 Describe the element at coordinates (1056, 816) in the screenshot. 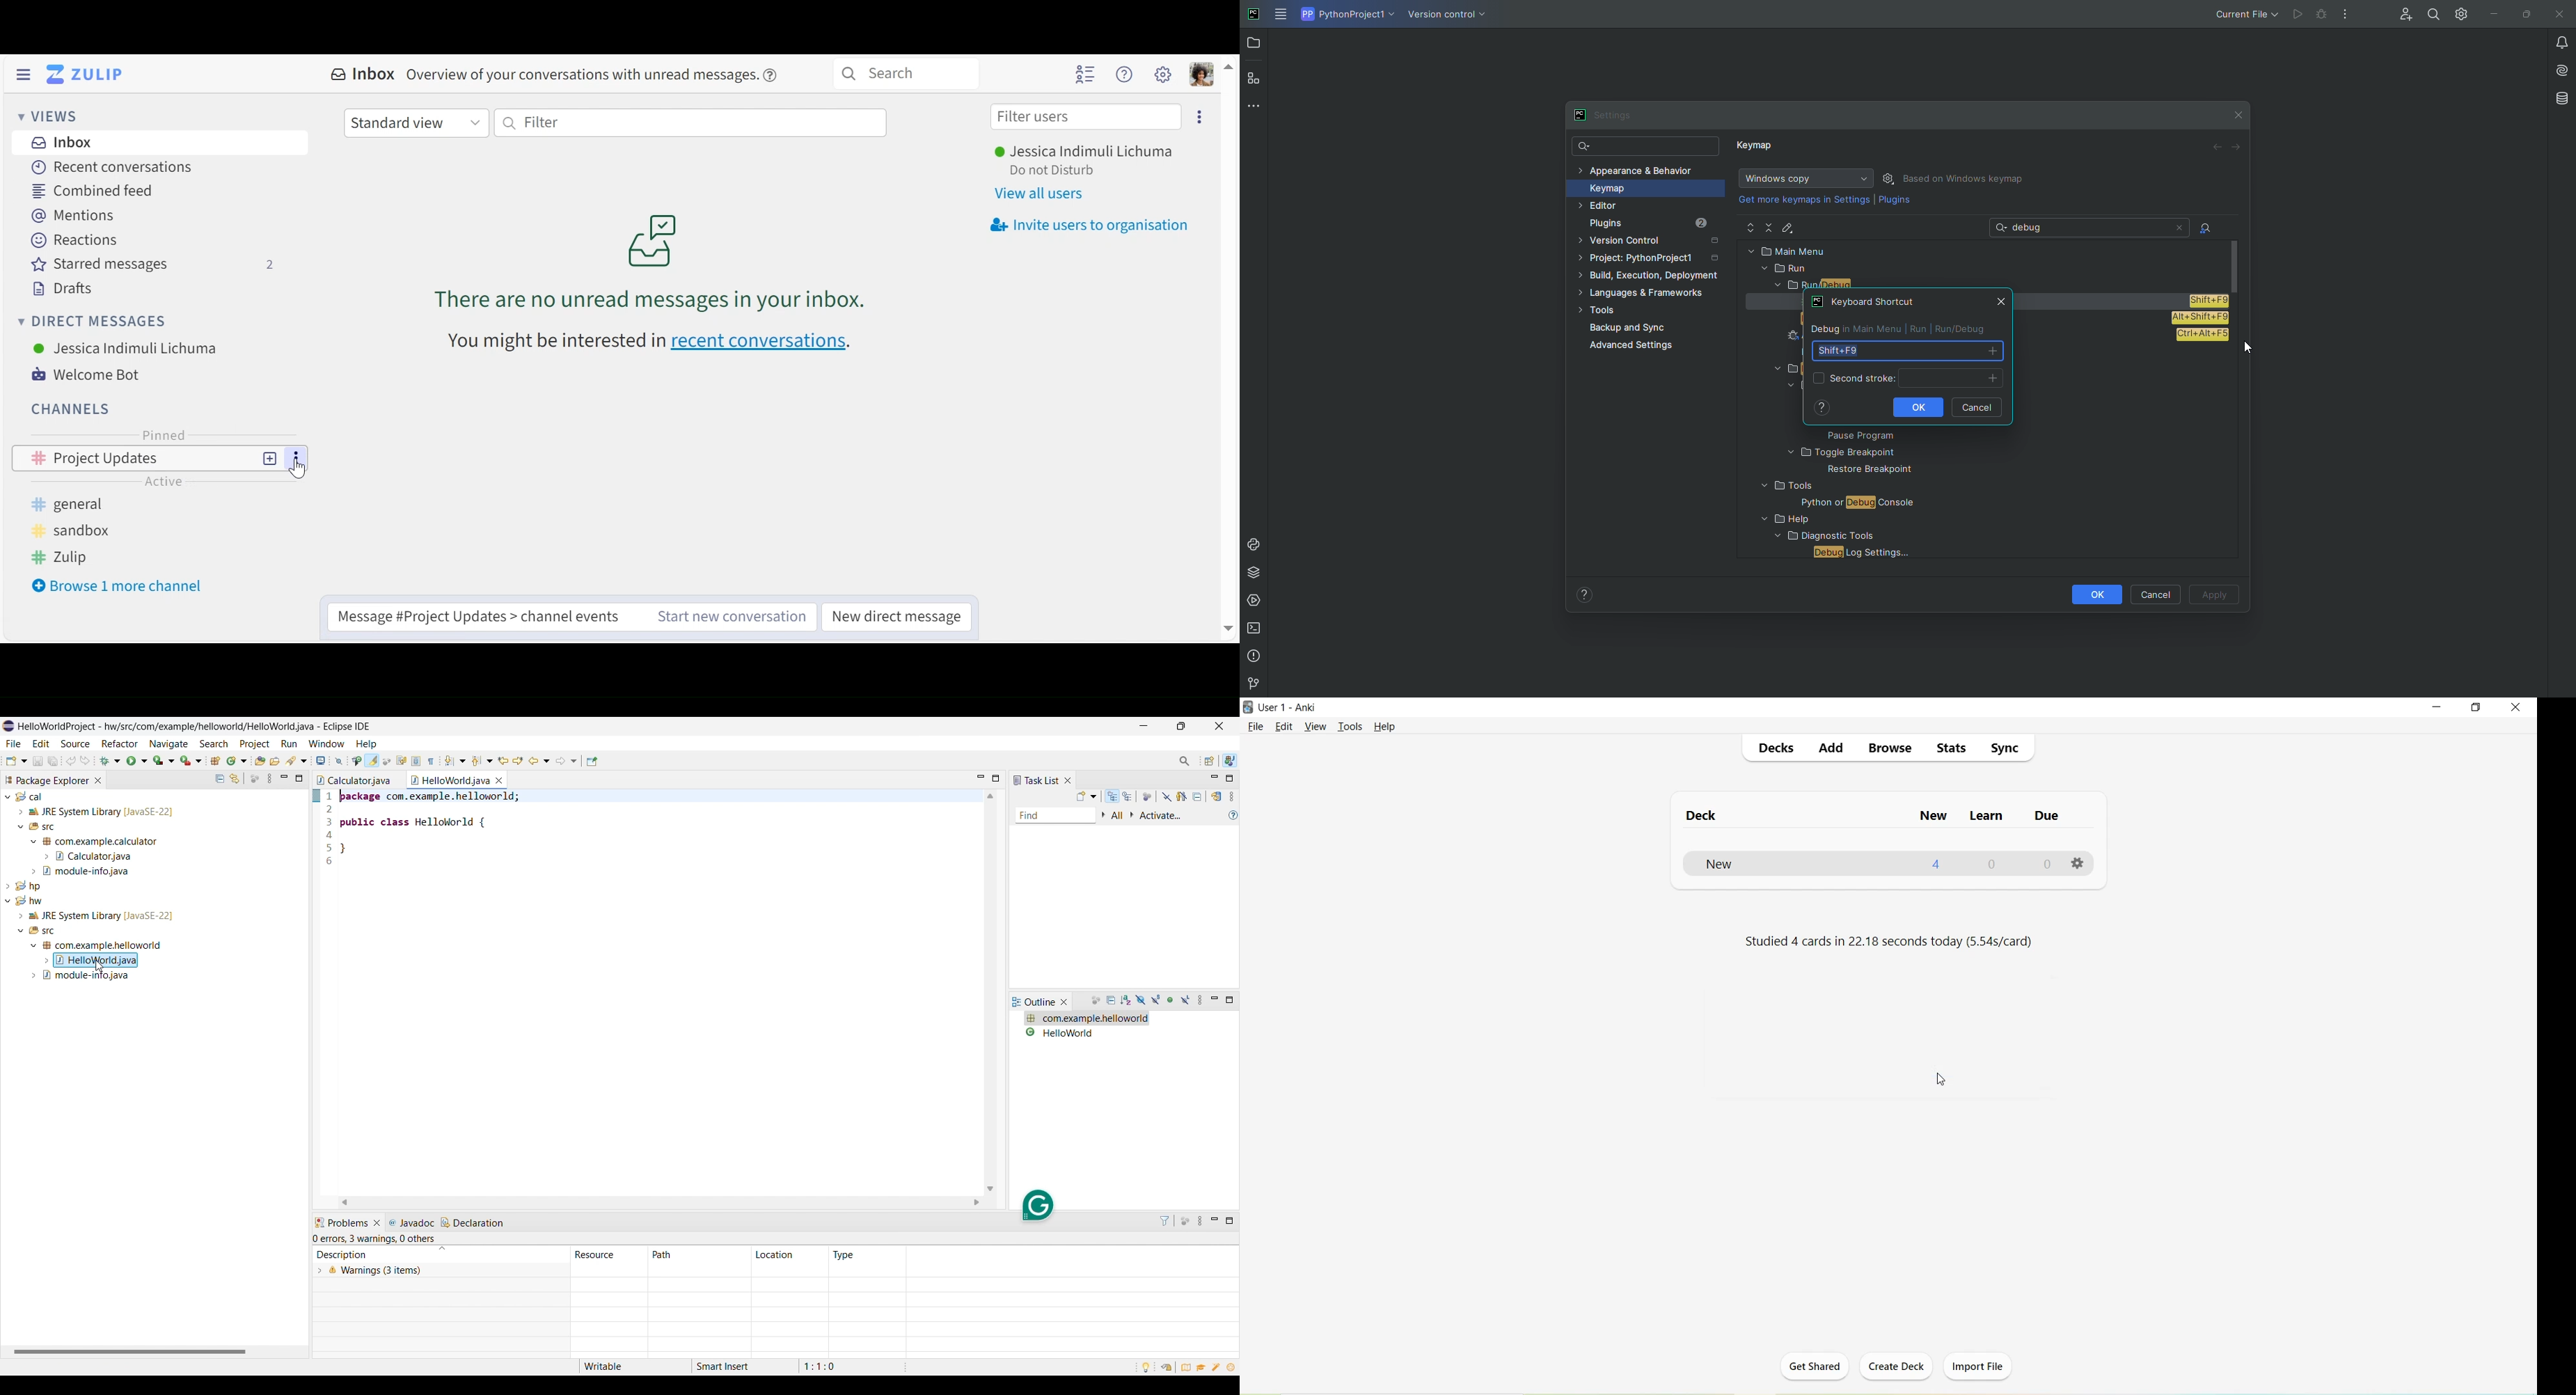

I see `Find` at that location.